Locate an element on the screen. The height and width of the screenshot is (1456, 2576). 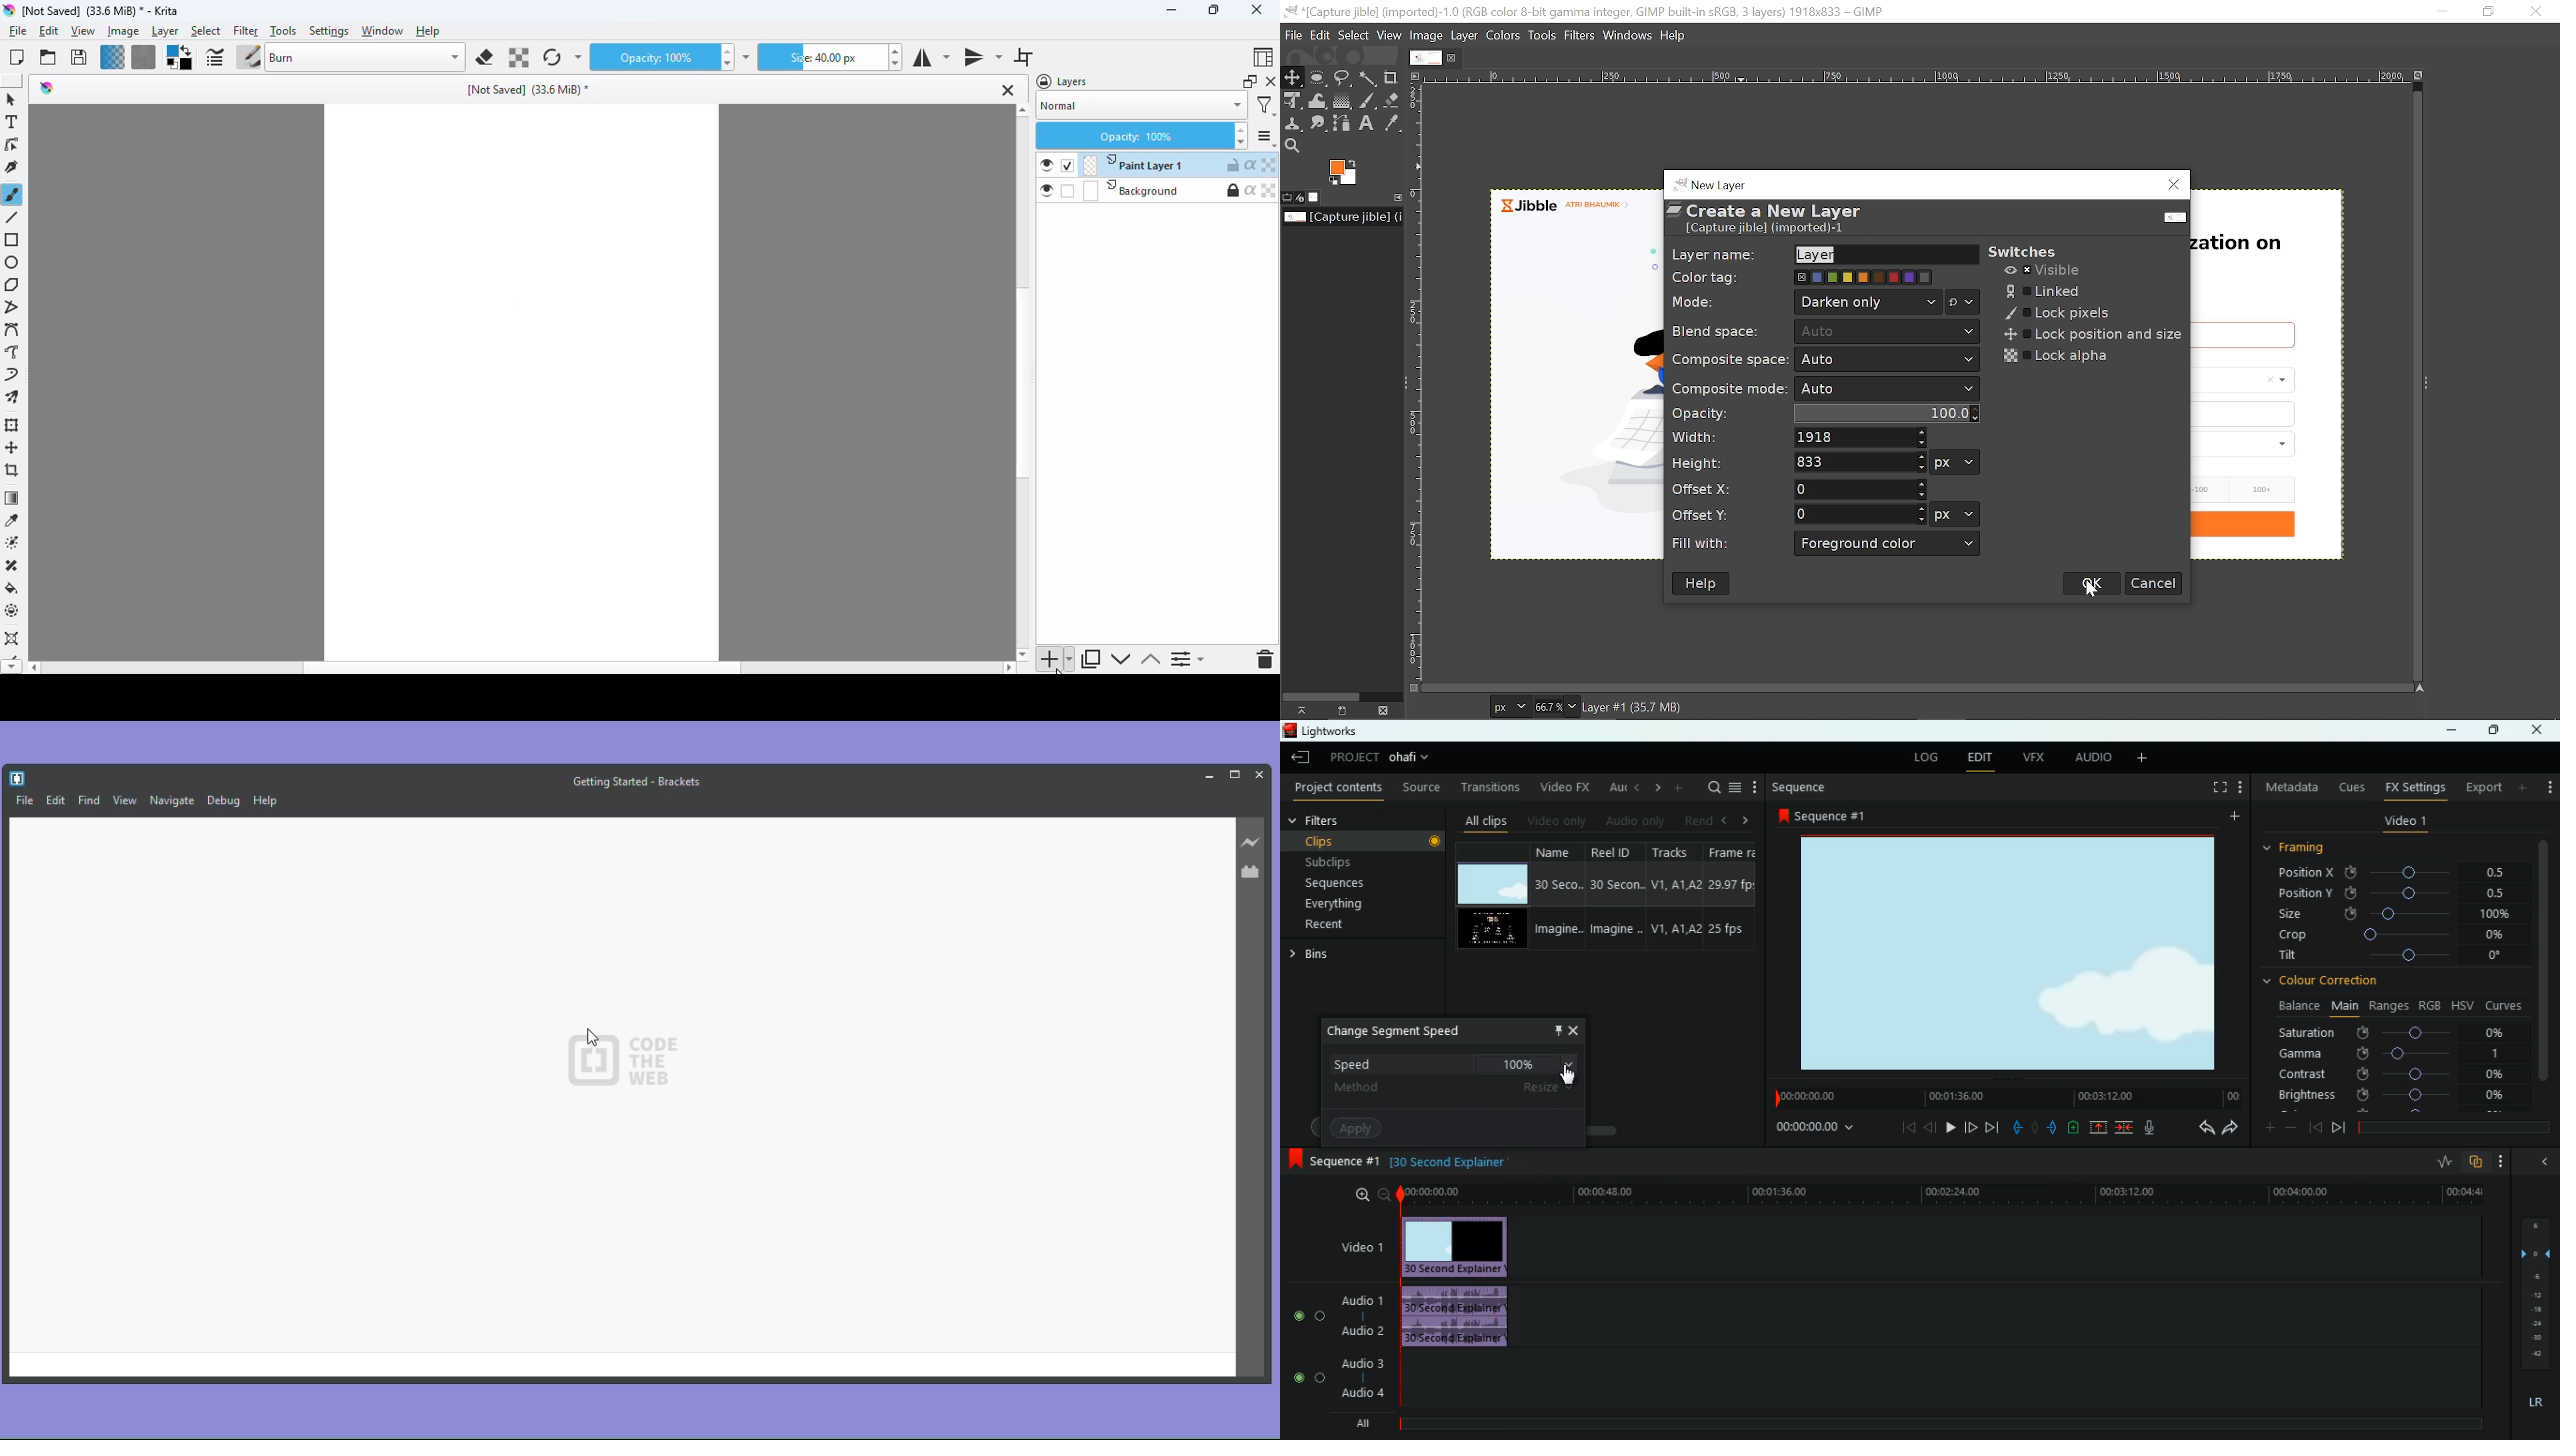
sample a color from the image or current layer is located at coordinates (12, 520).